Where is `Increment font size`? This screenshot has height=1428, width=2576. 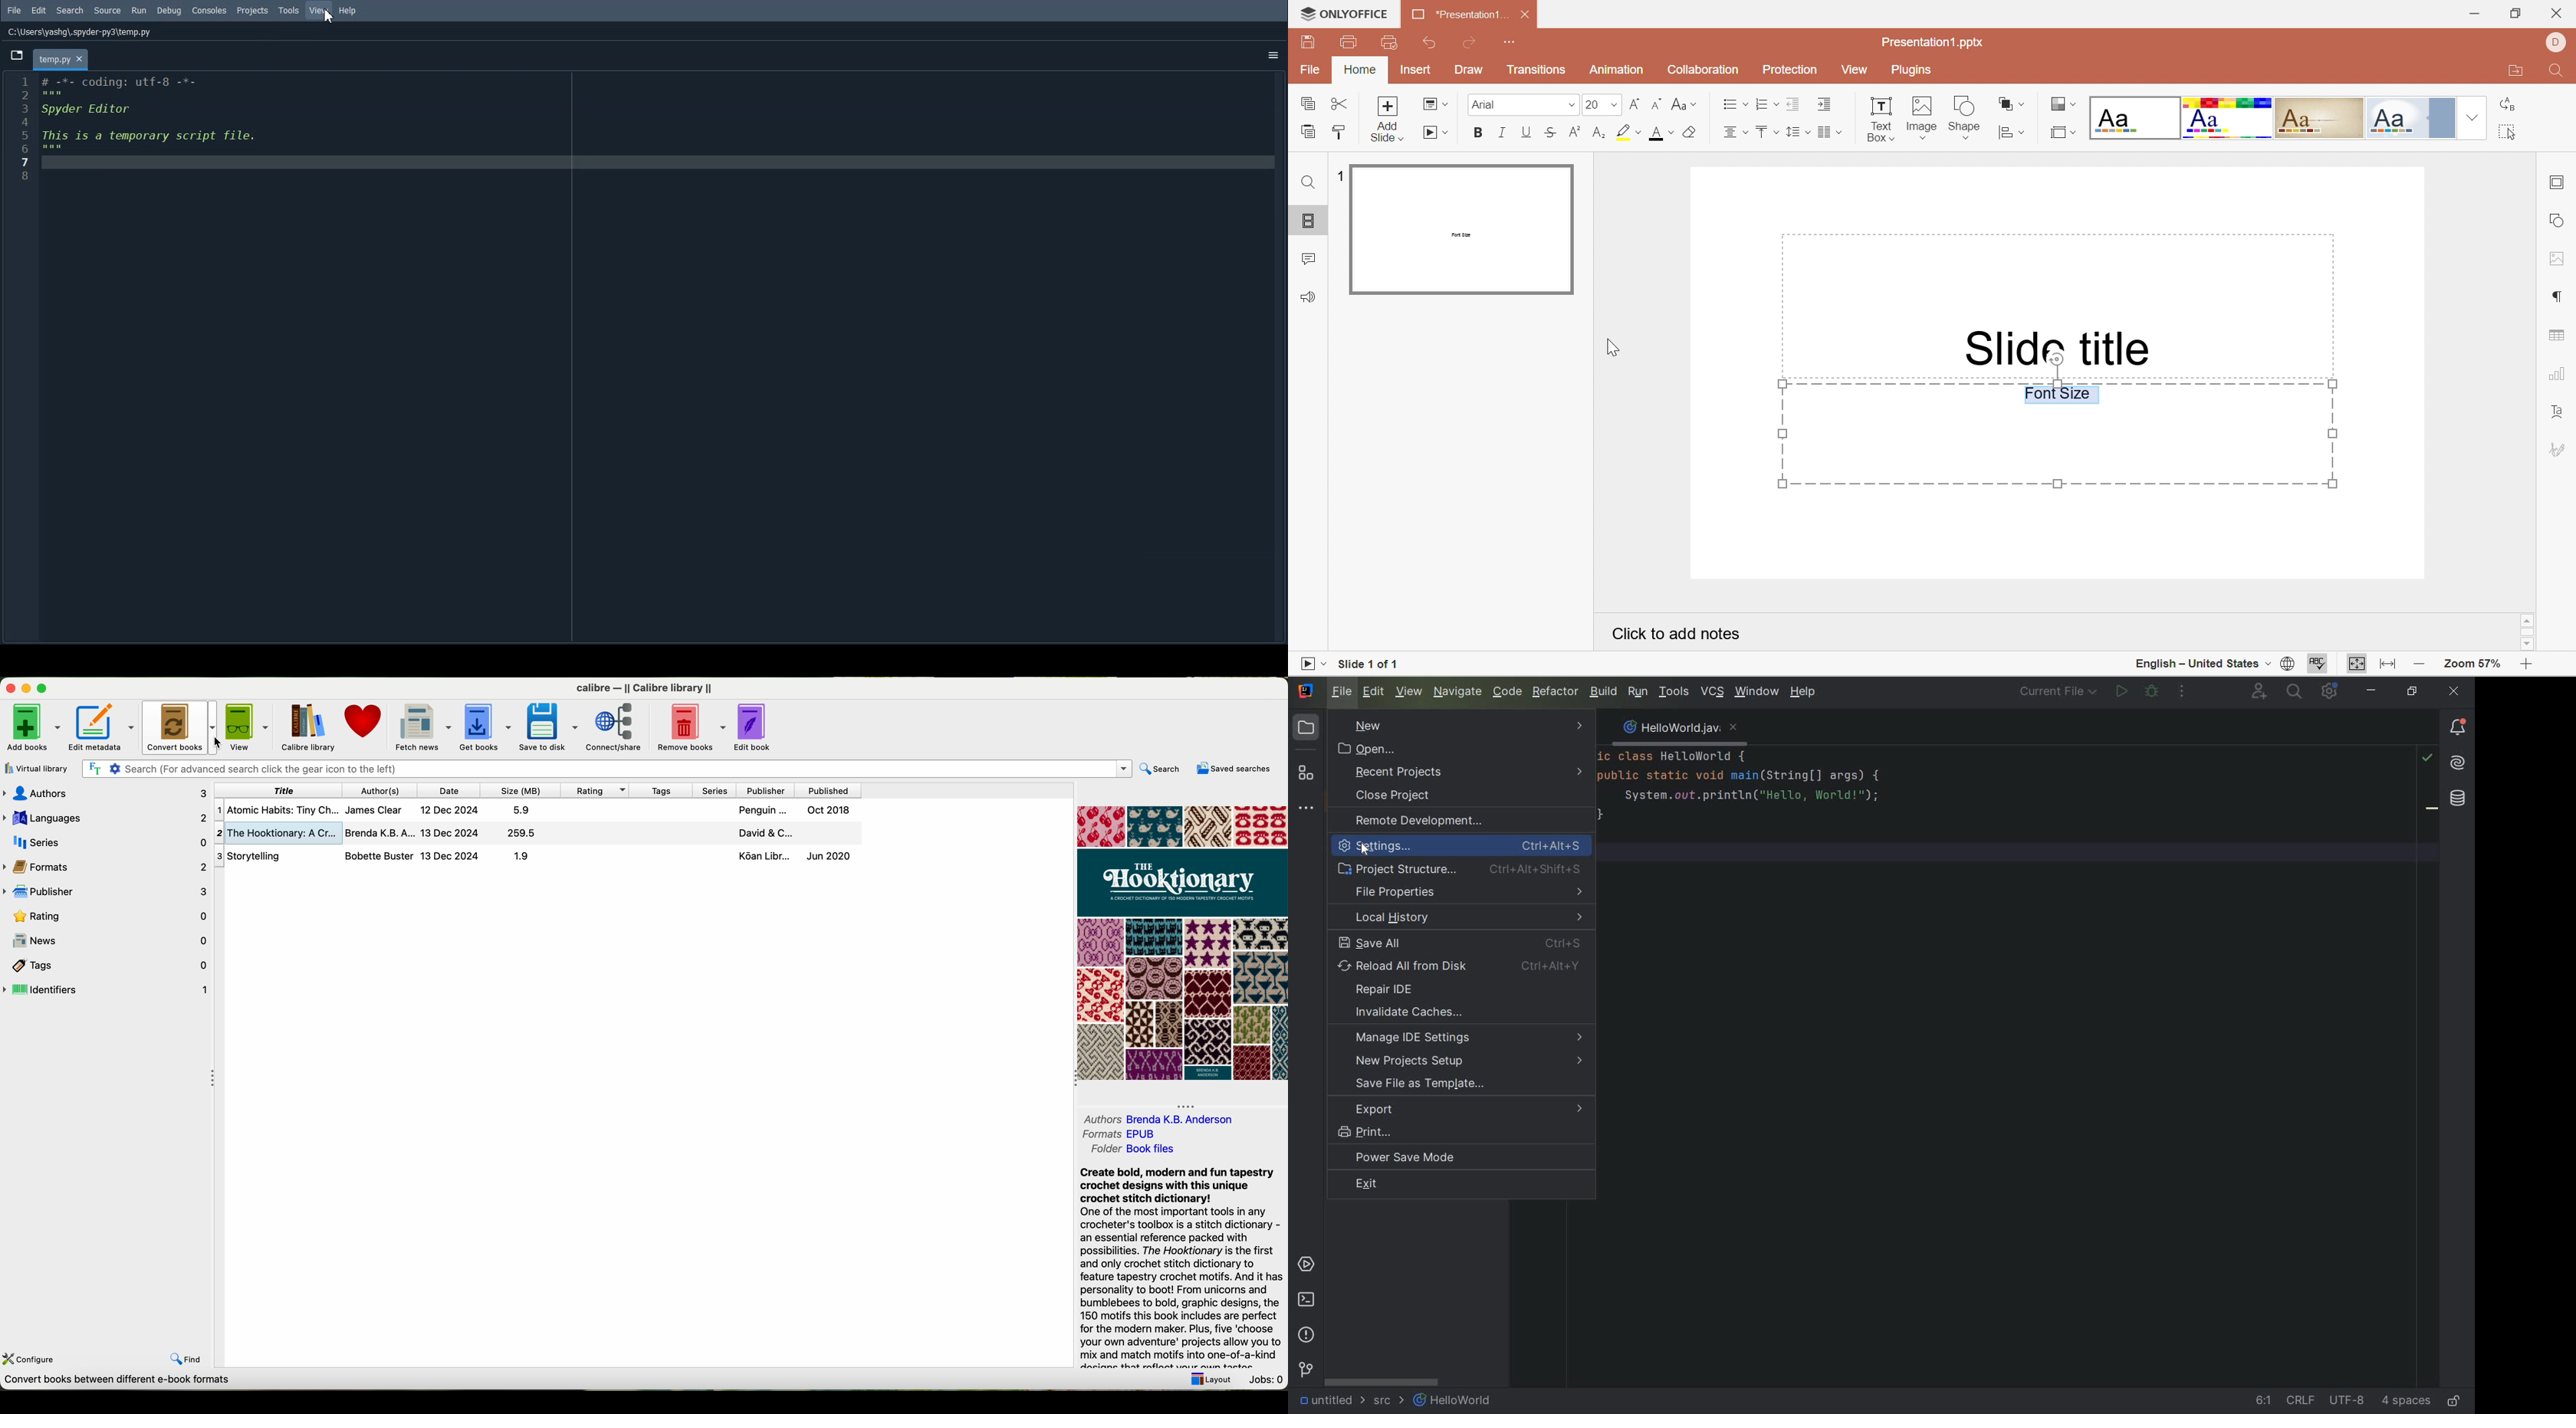 Increment font size is located at coordinates (1636, 104).